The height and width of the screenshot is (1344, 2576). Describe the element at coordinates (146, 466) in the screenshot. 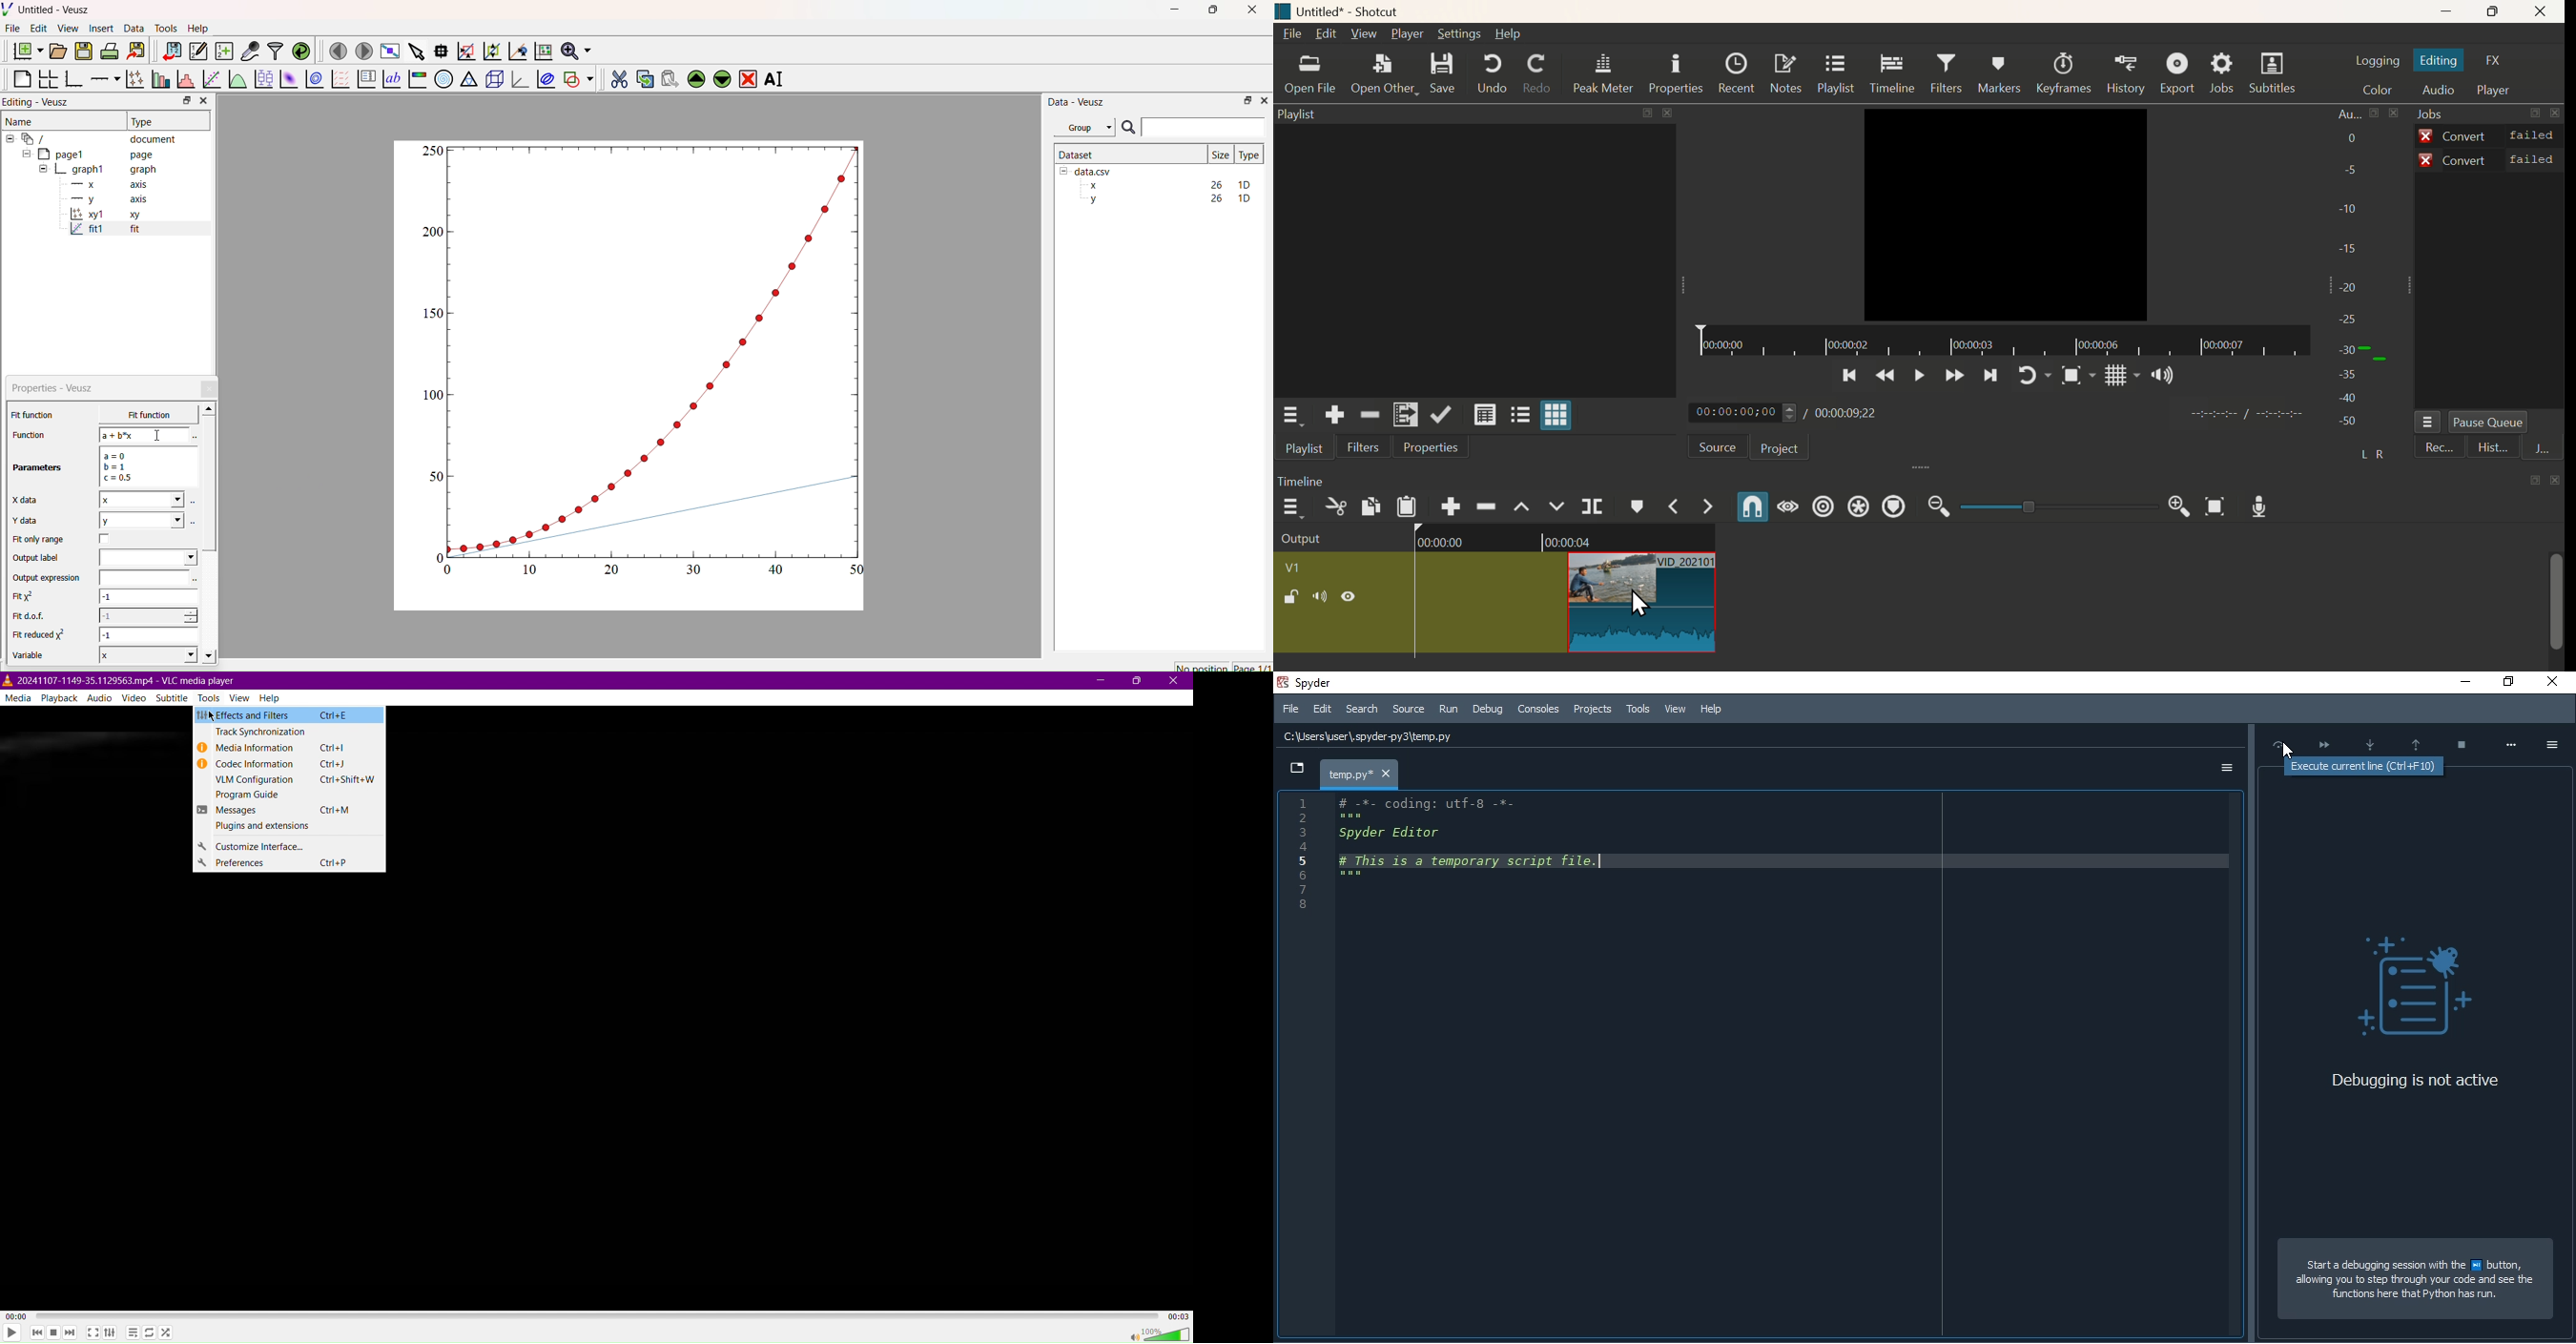

I see `a= 0 b=1 c = 0.5` at that location.